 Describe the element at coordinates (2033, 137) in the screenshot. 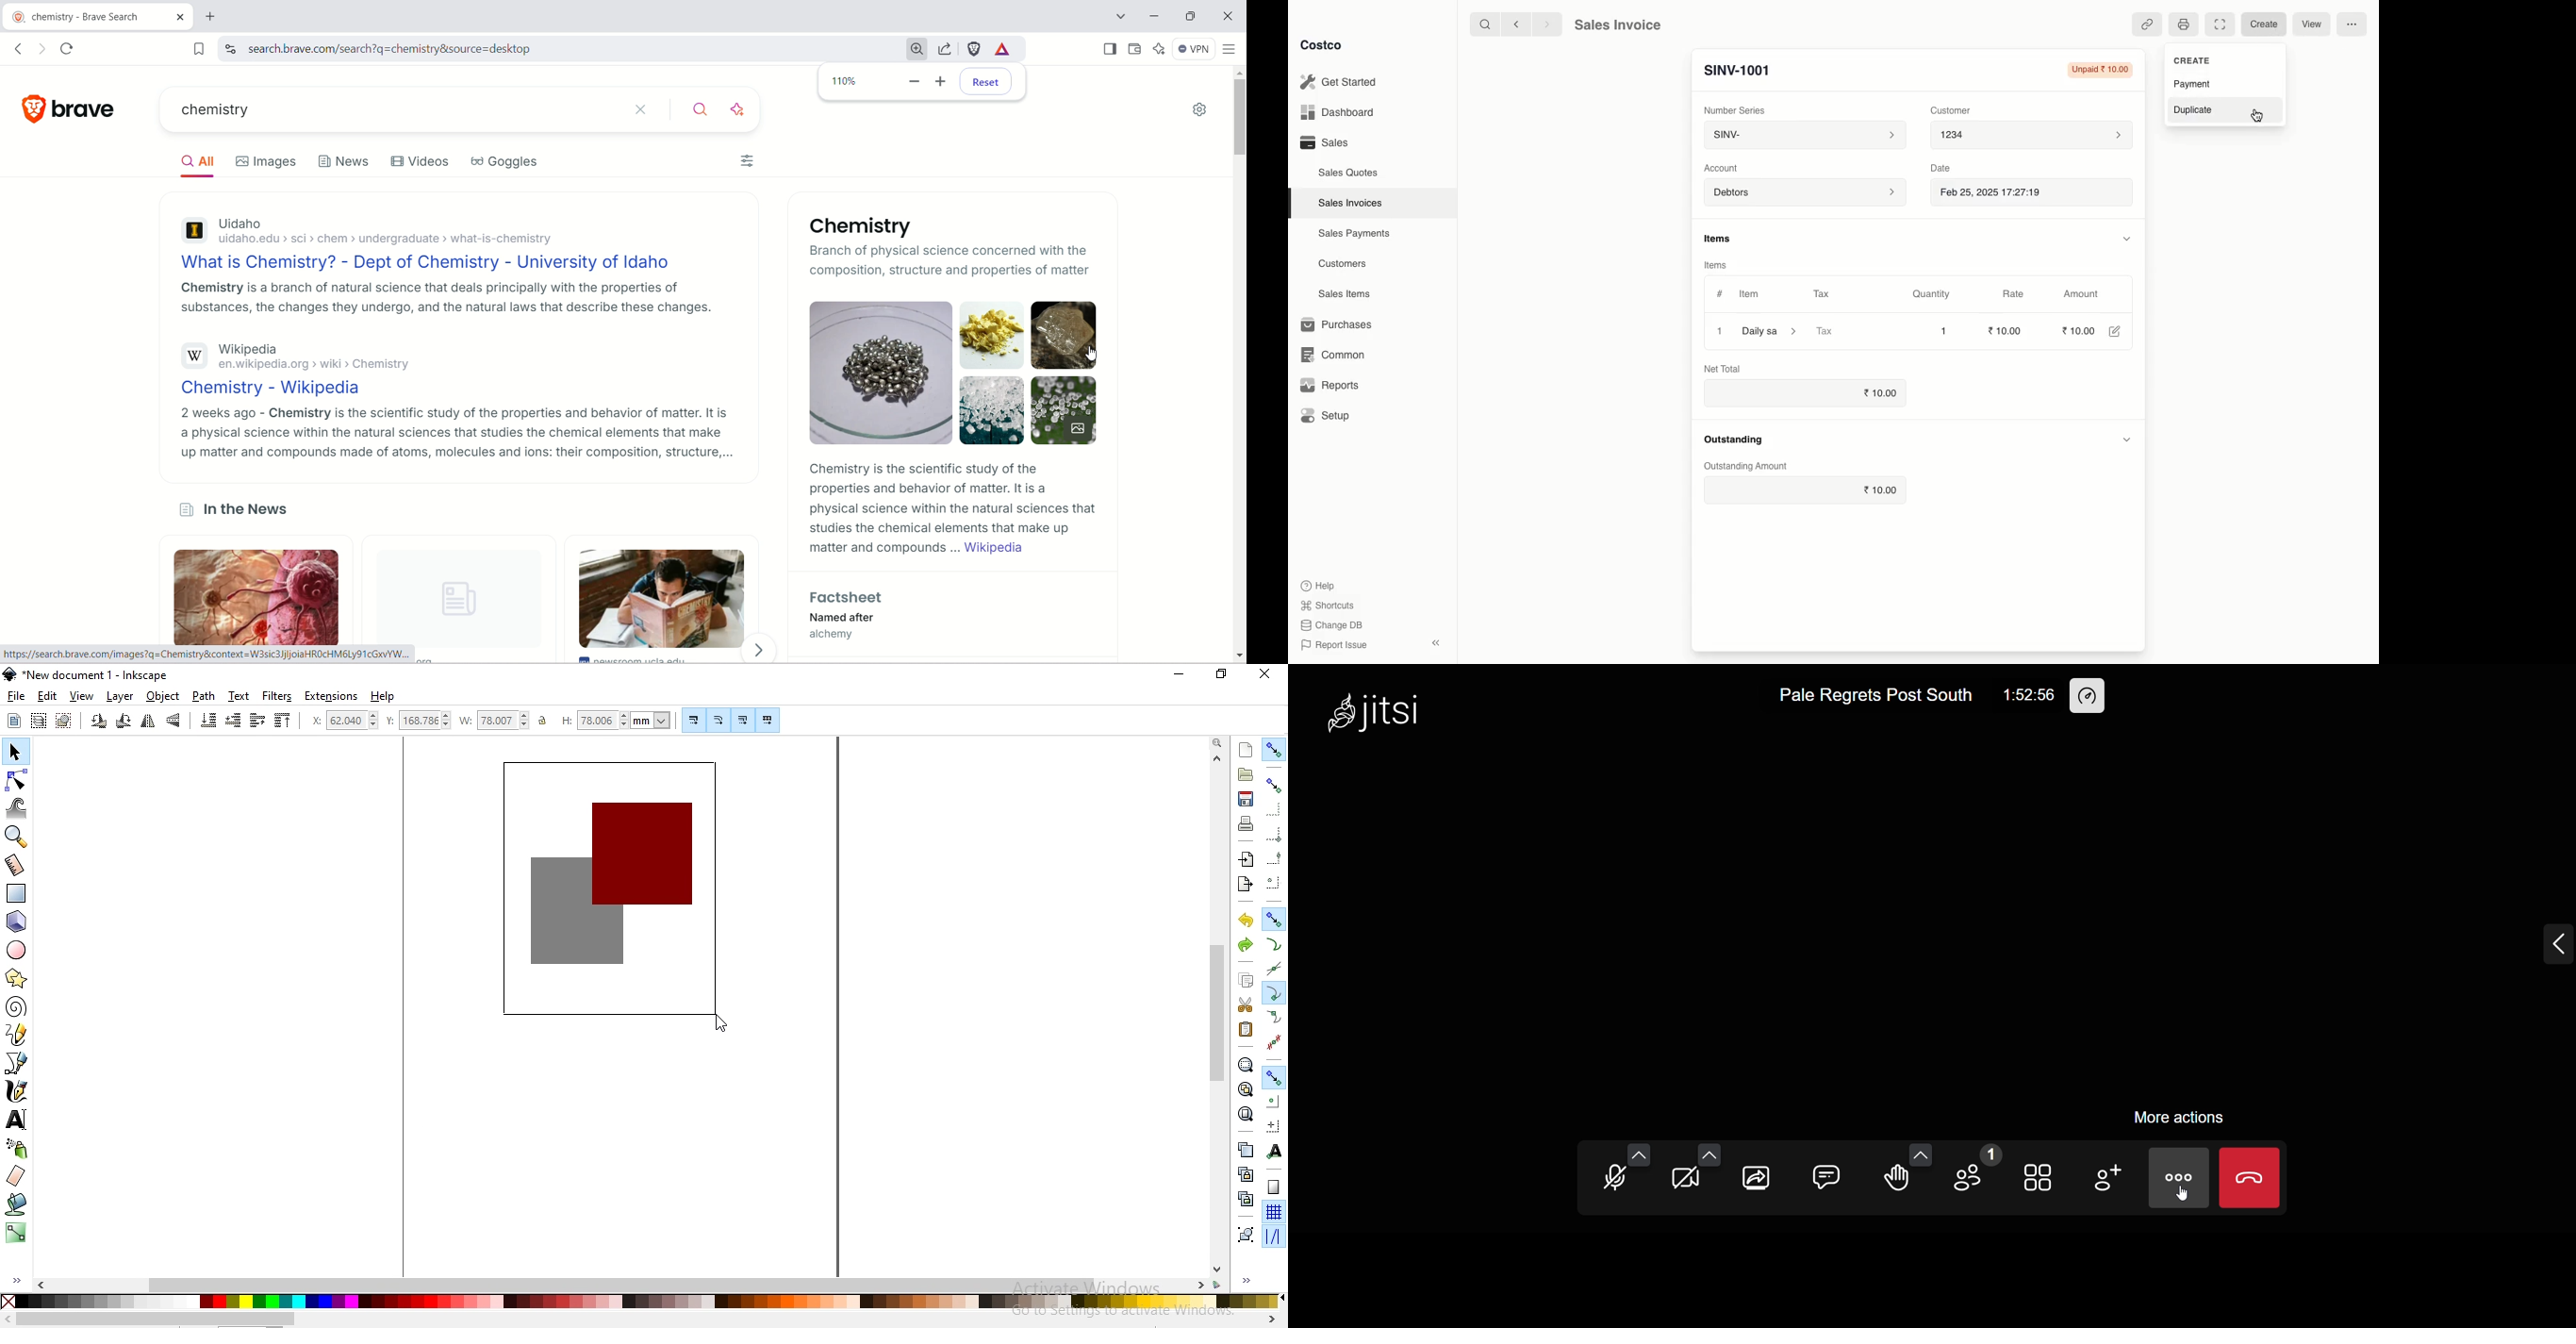

I see `1234` at that location.